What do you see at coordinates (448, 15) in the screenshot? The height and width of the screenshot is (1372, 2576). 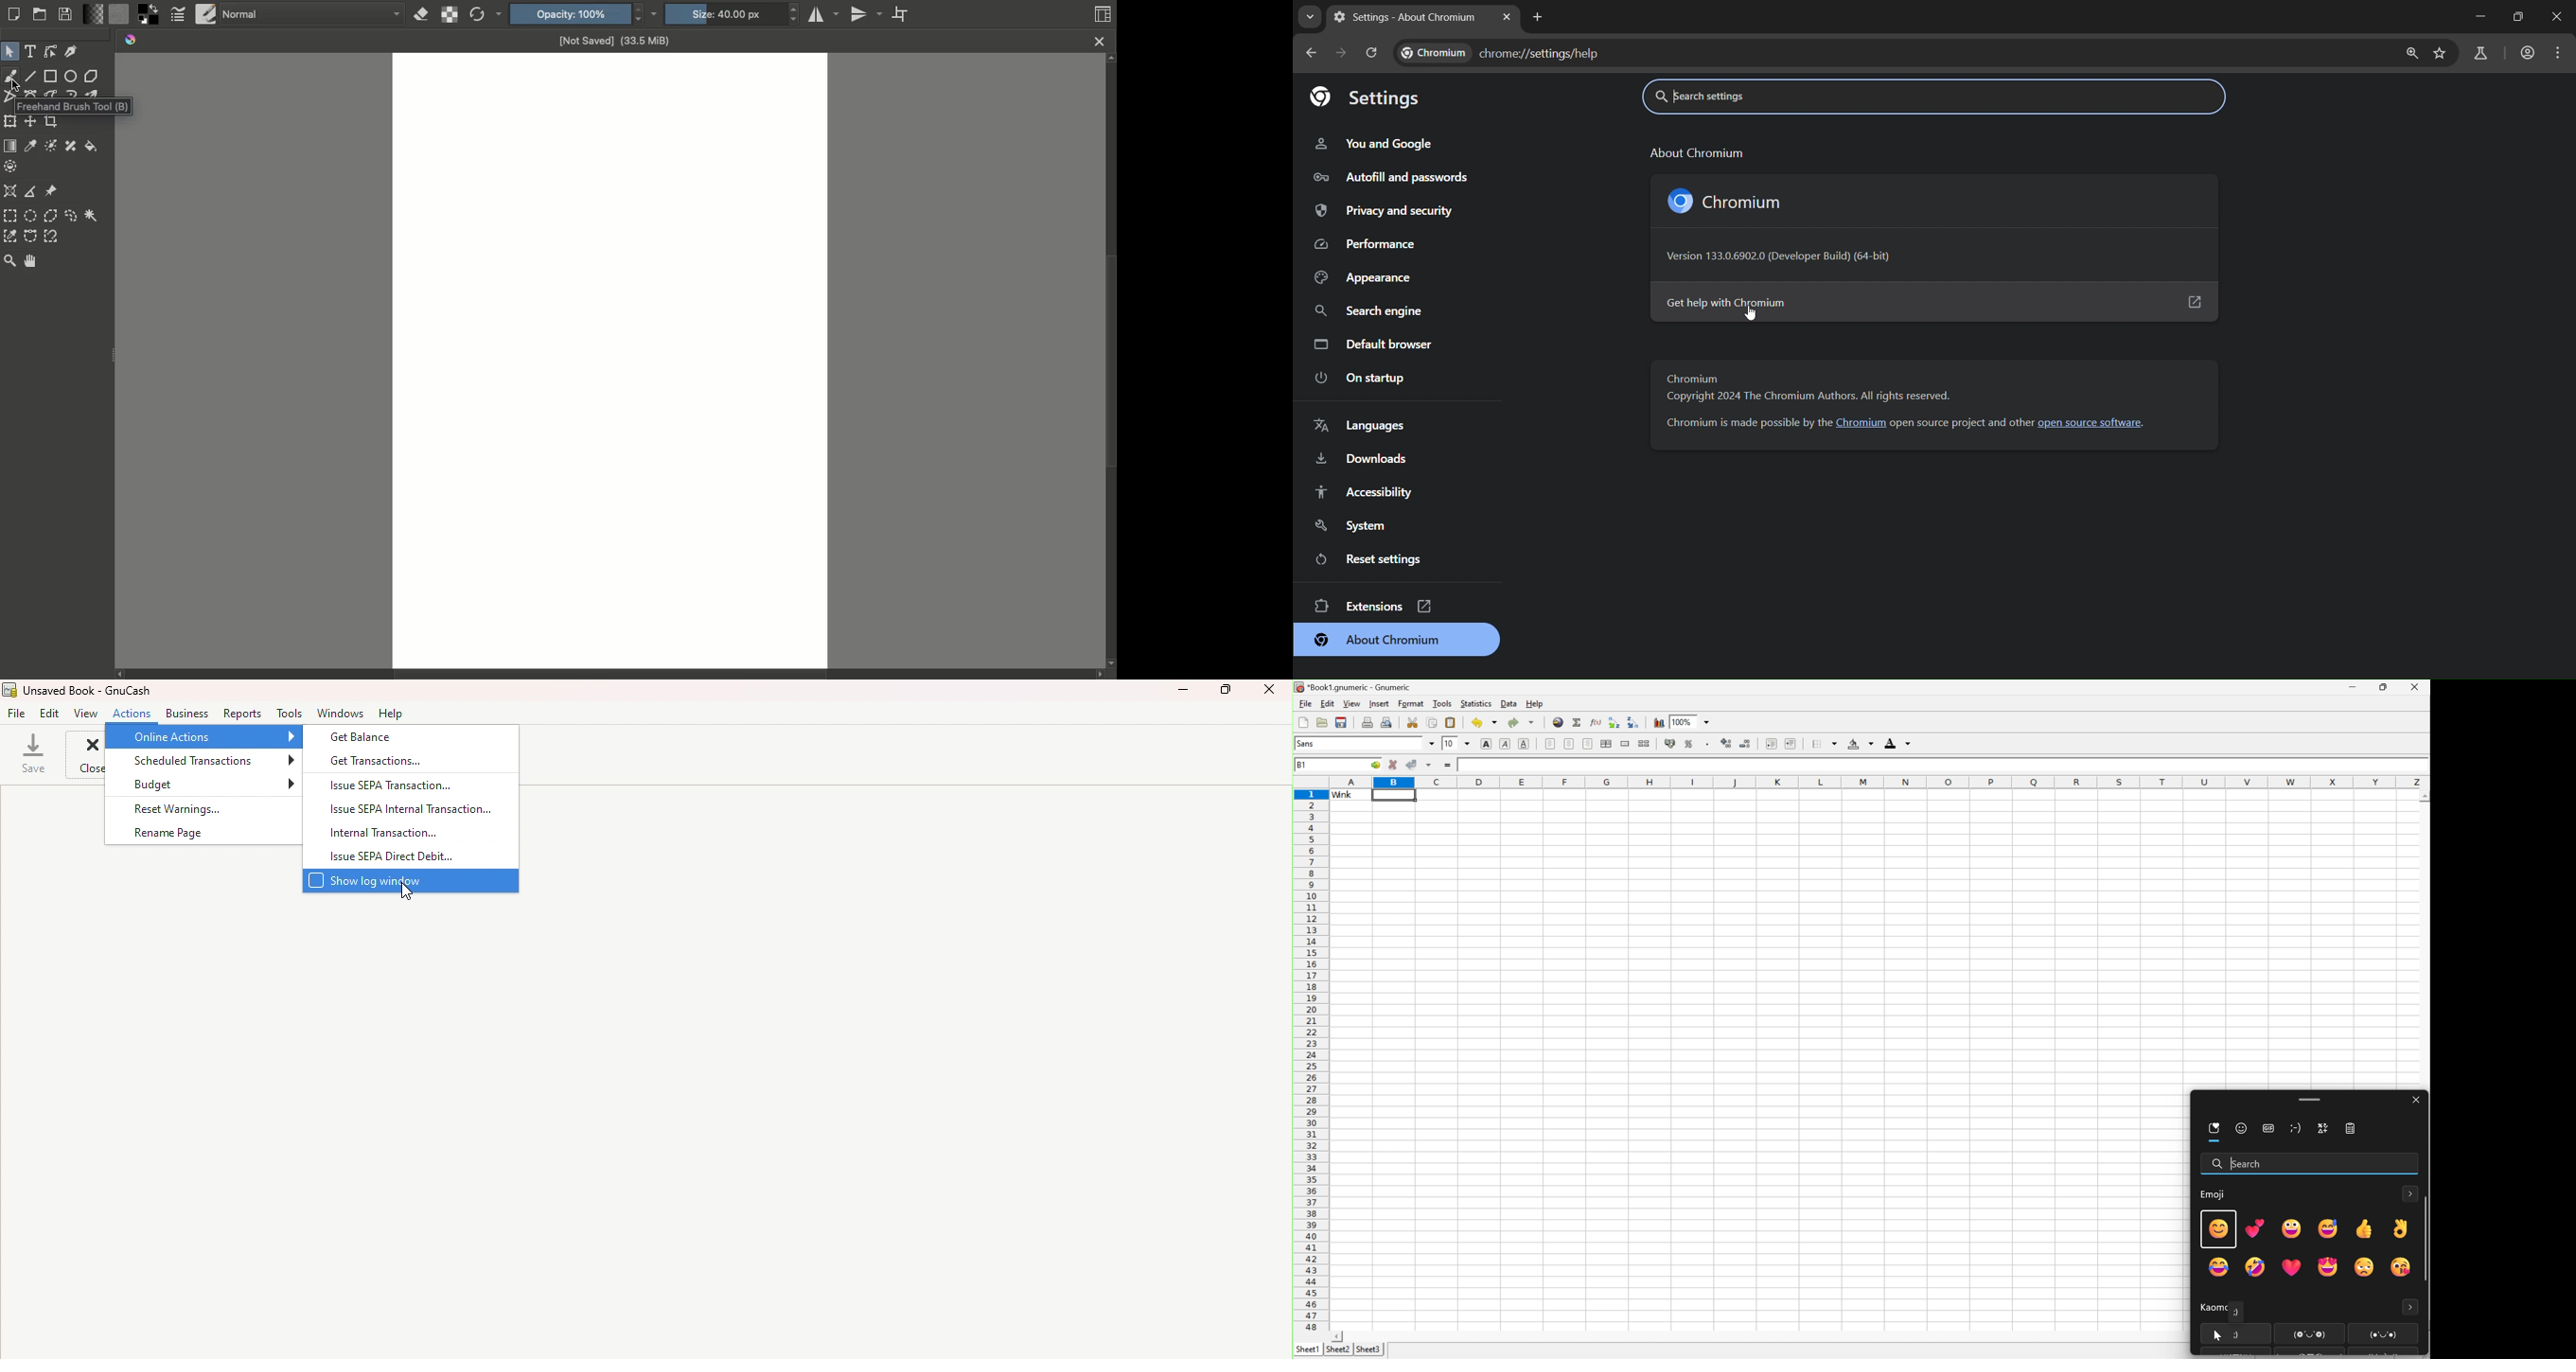 I see `Preserve alpha` at bounding box center [448, 15].